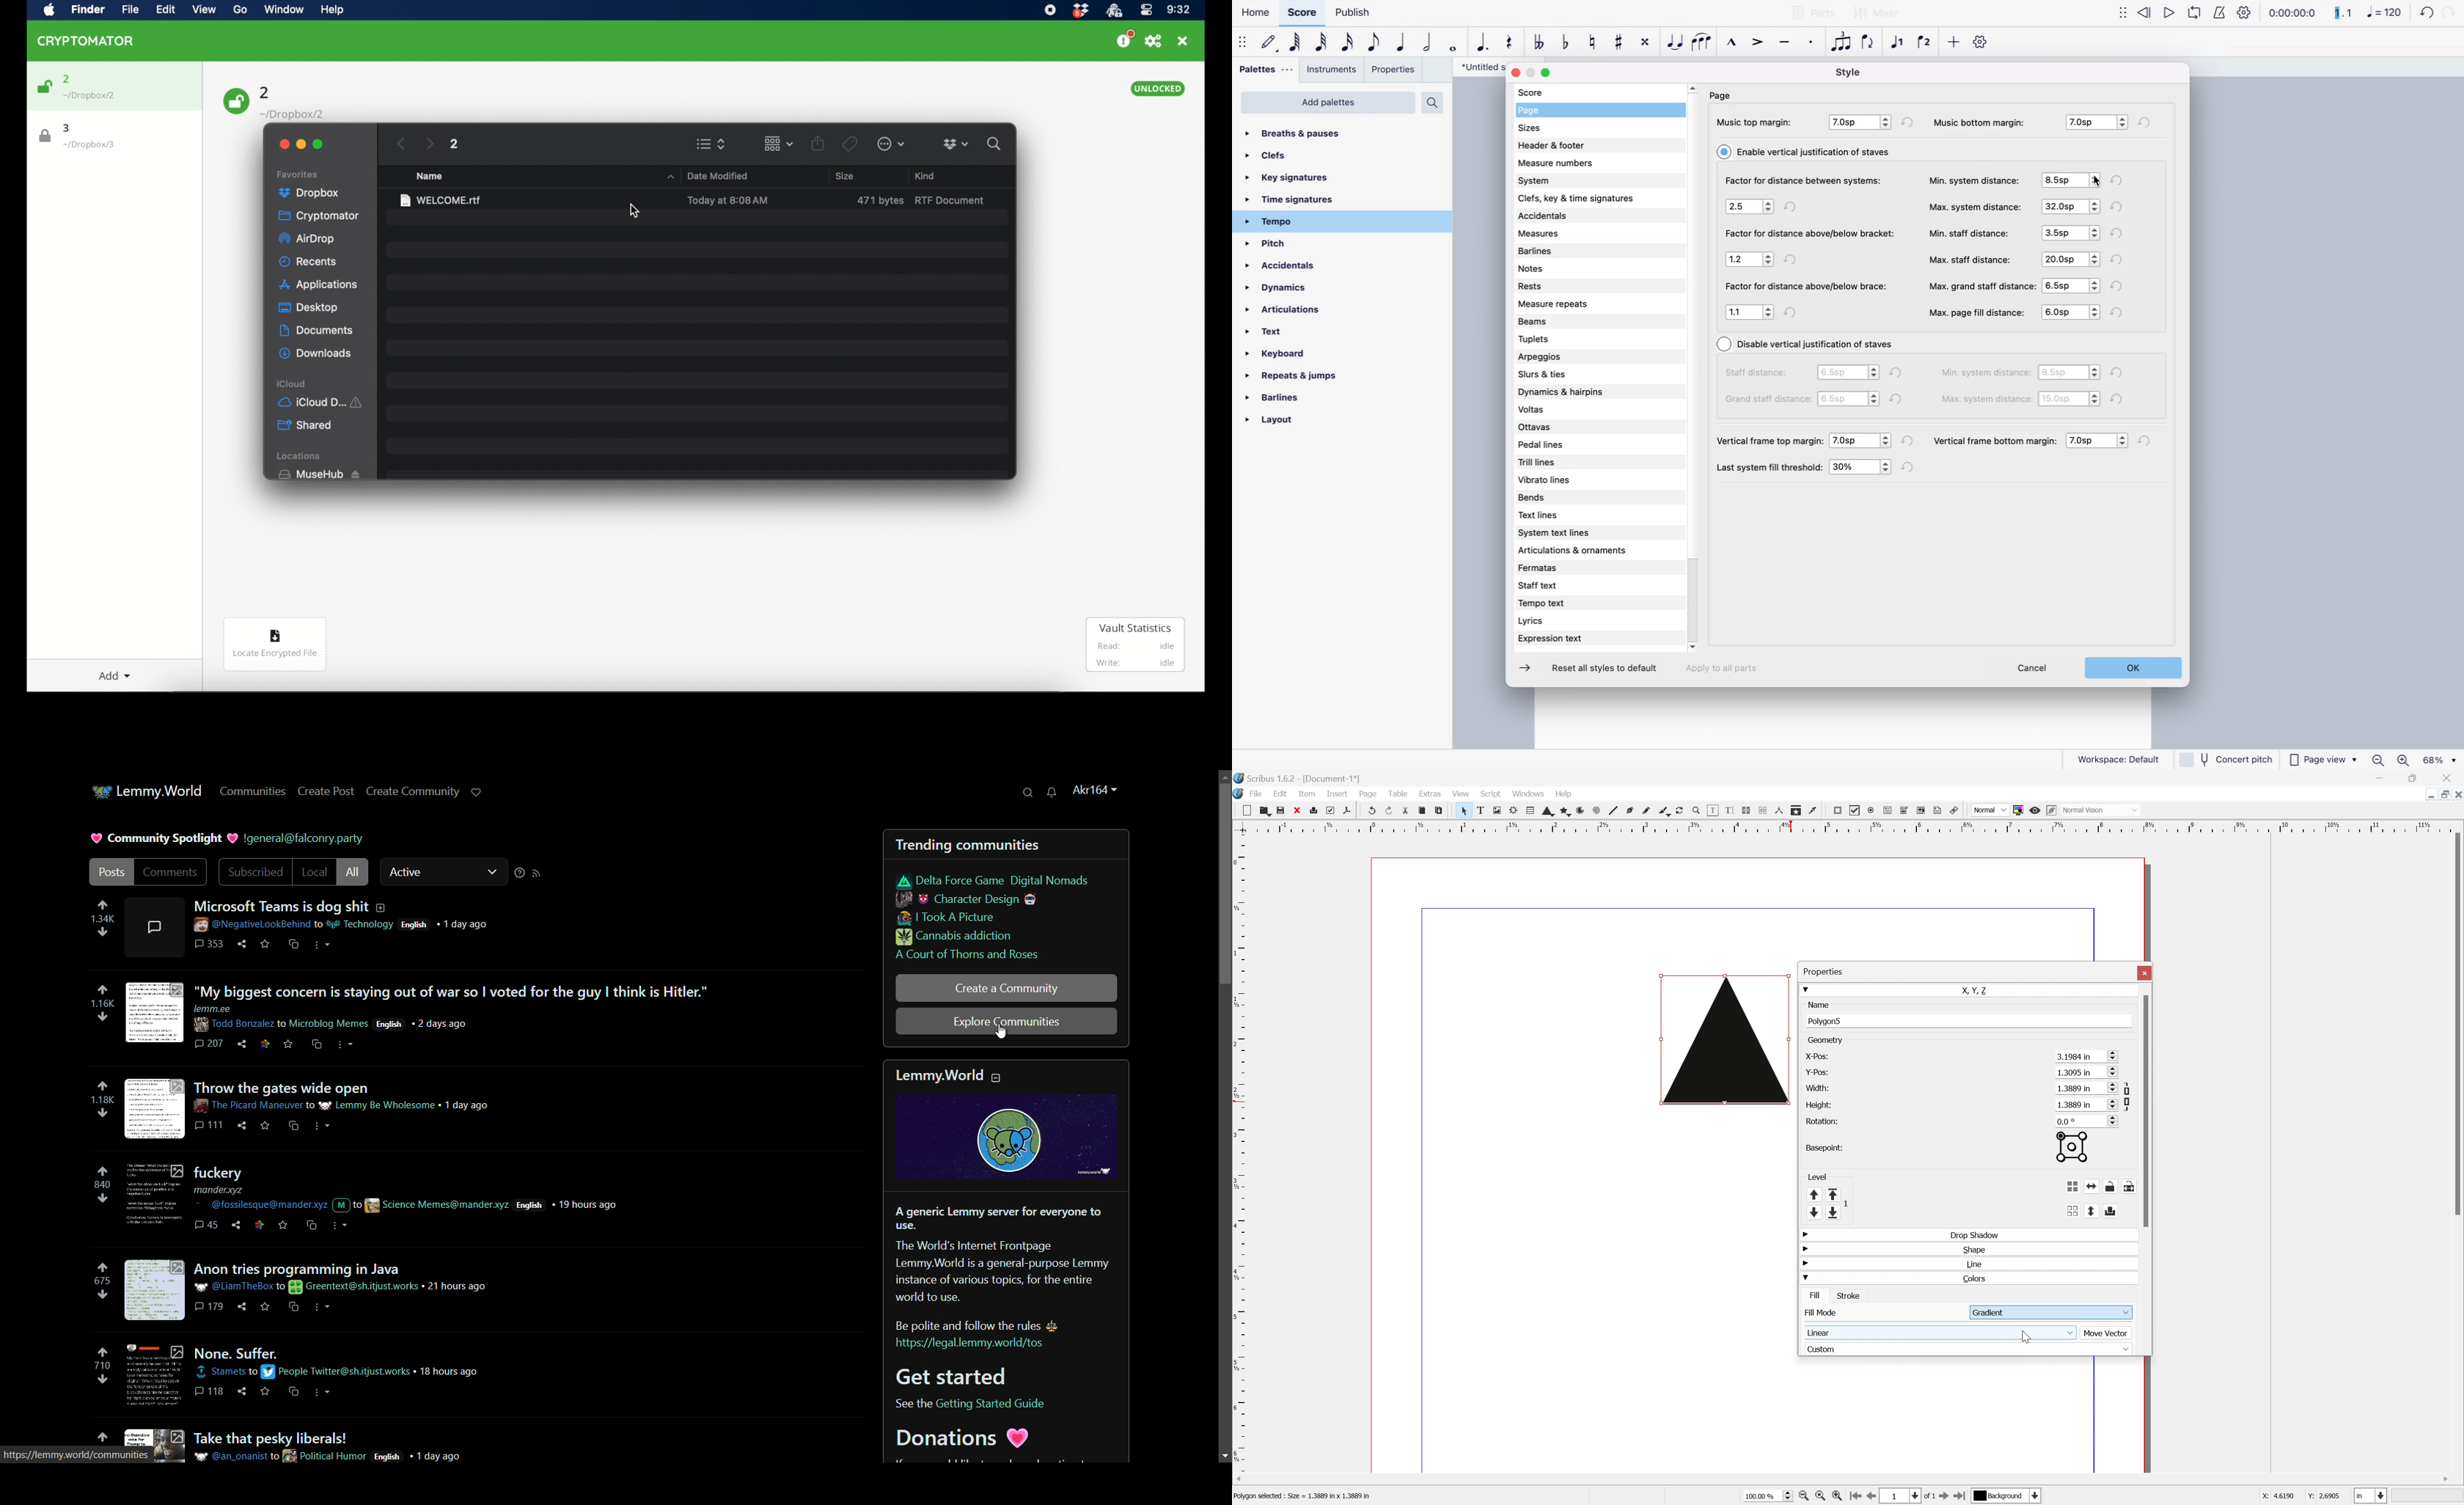  What do you see at coordinates (339, 1438) in the screenshot?
I see `post` at bounding box center [339, 1438].